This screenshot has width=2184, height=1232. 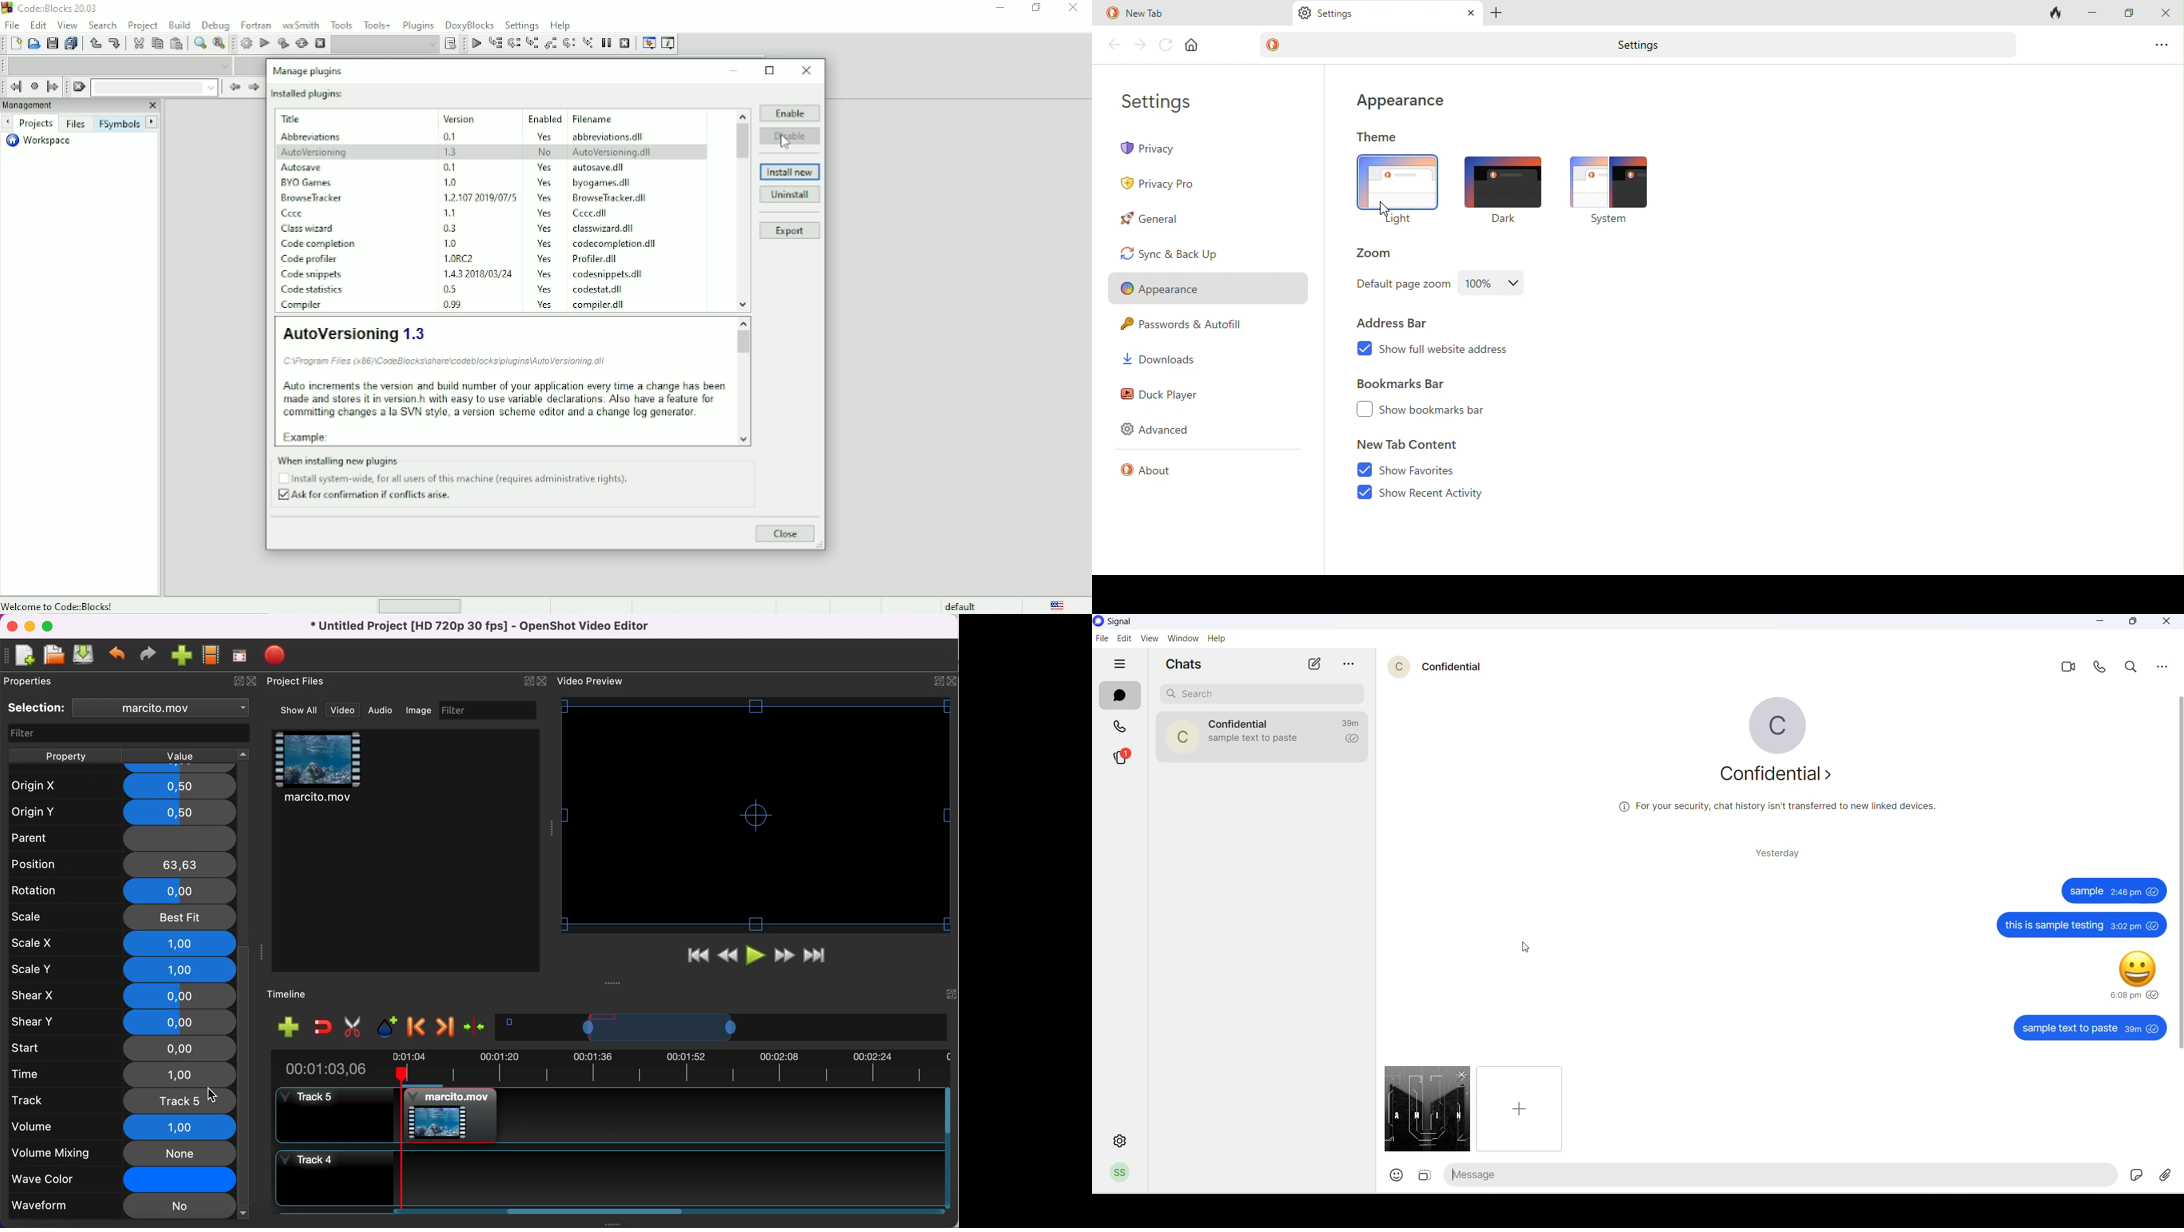 What do you see at coordinates (178, 44) in the screenshot?
I see `Paste` at bounding box center [178, 44].